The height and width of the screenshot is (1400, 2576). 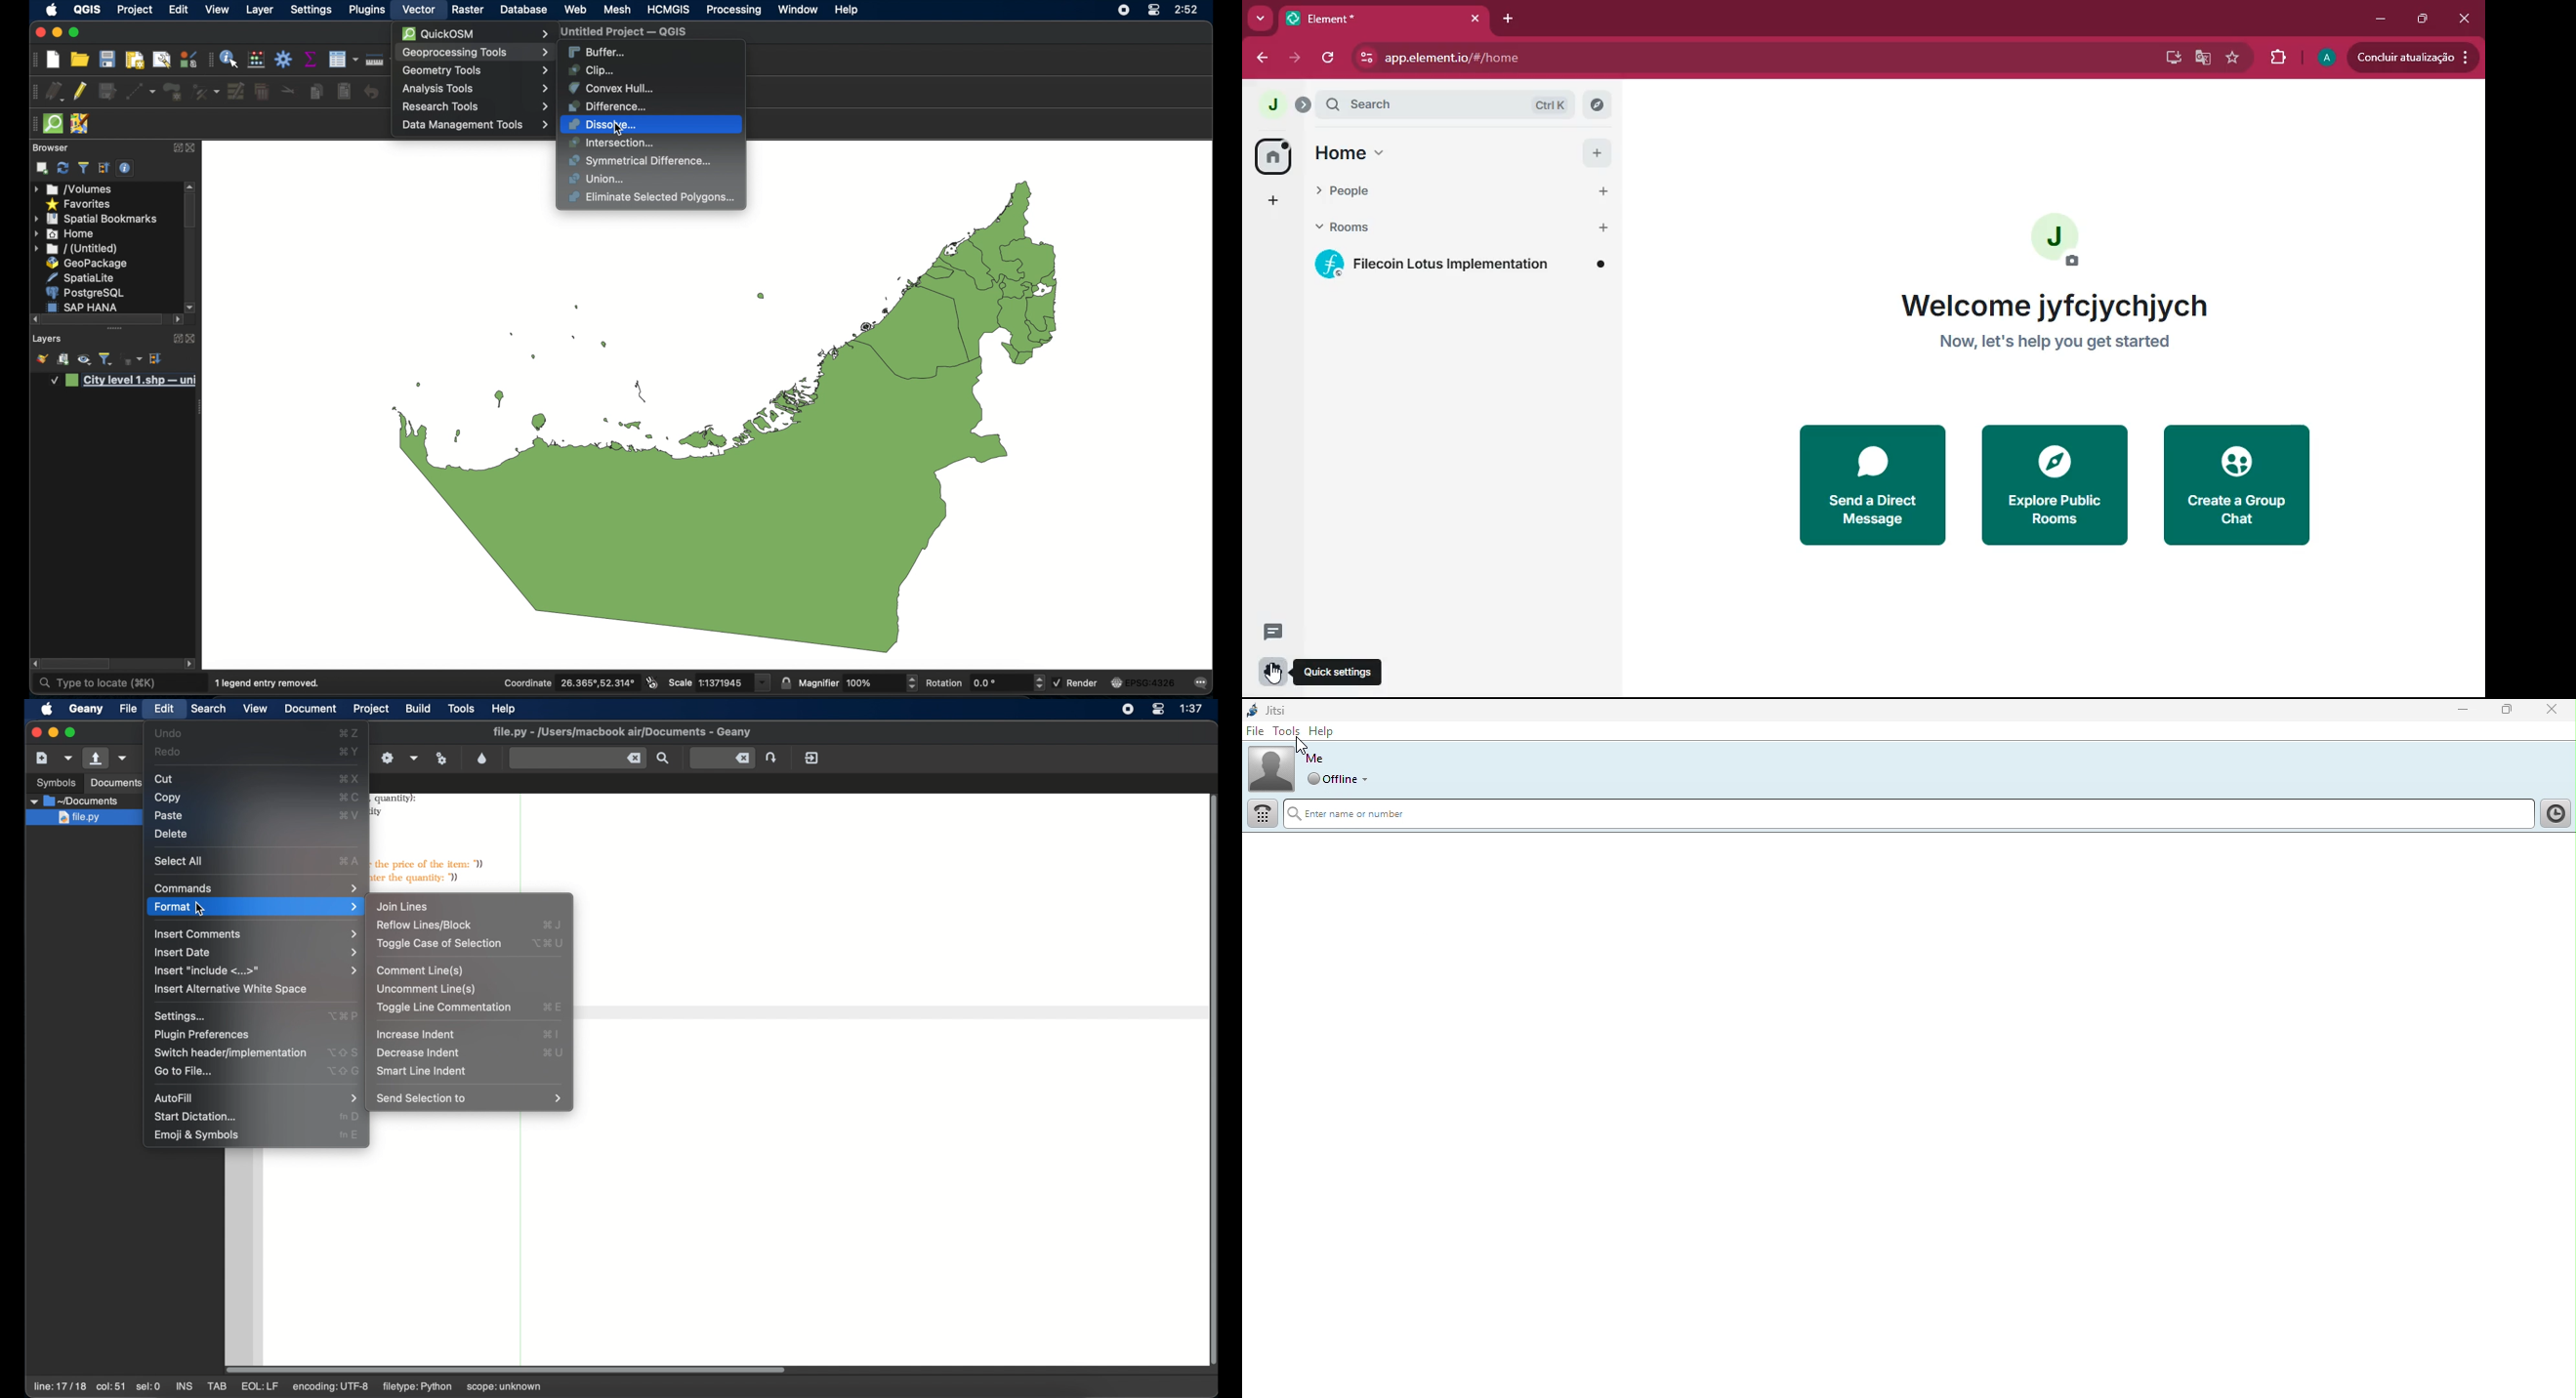 What do you see at coordinates (191, 665) in the screenshot?
I see `scroll left arrow` at bounding box center [191, 665].